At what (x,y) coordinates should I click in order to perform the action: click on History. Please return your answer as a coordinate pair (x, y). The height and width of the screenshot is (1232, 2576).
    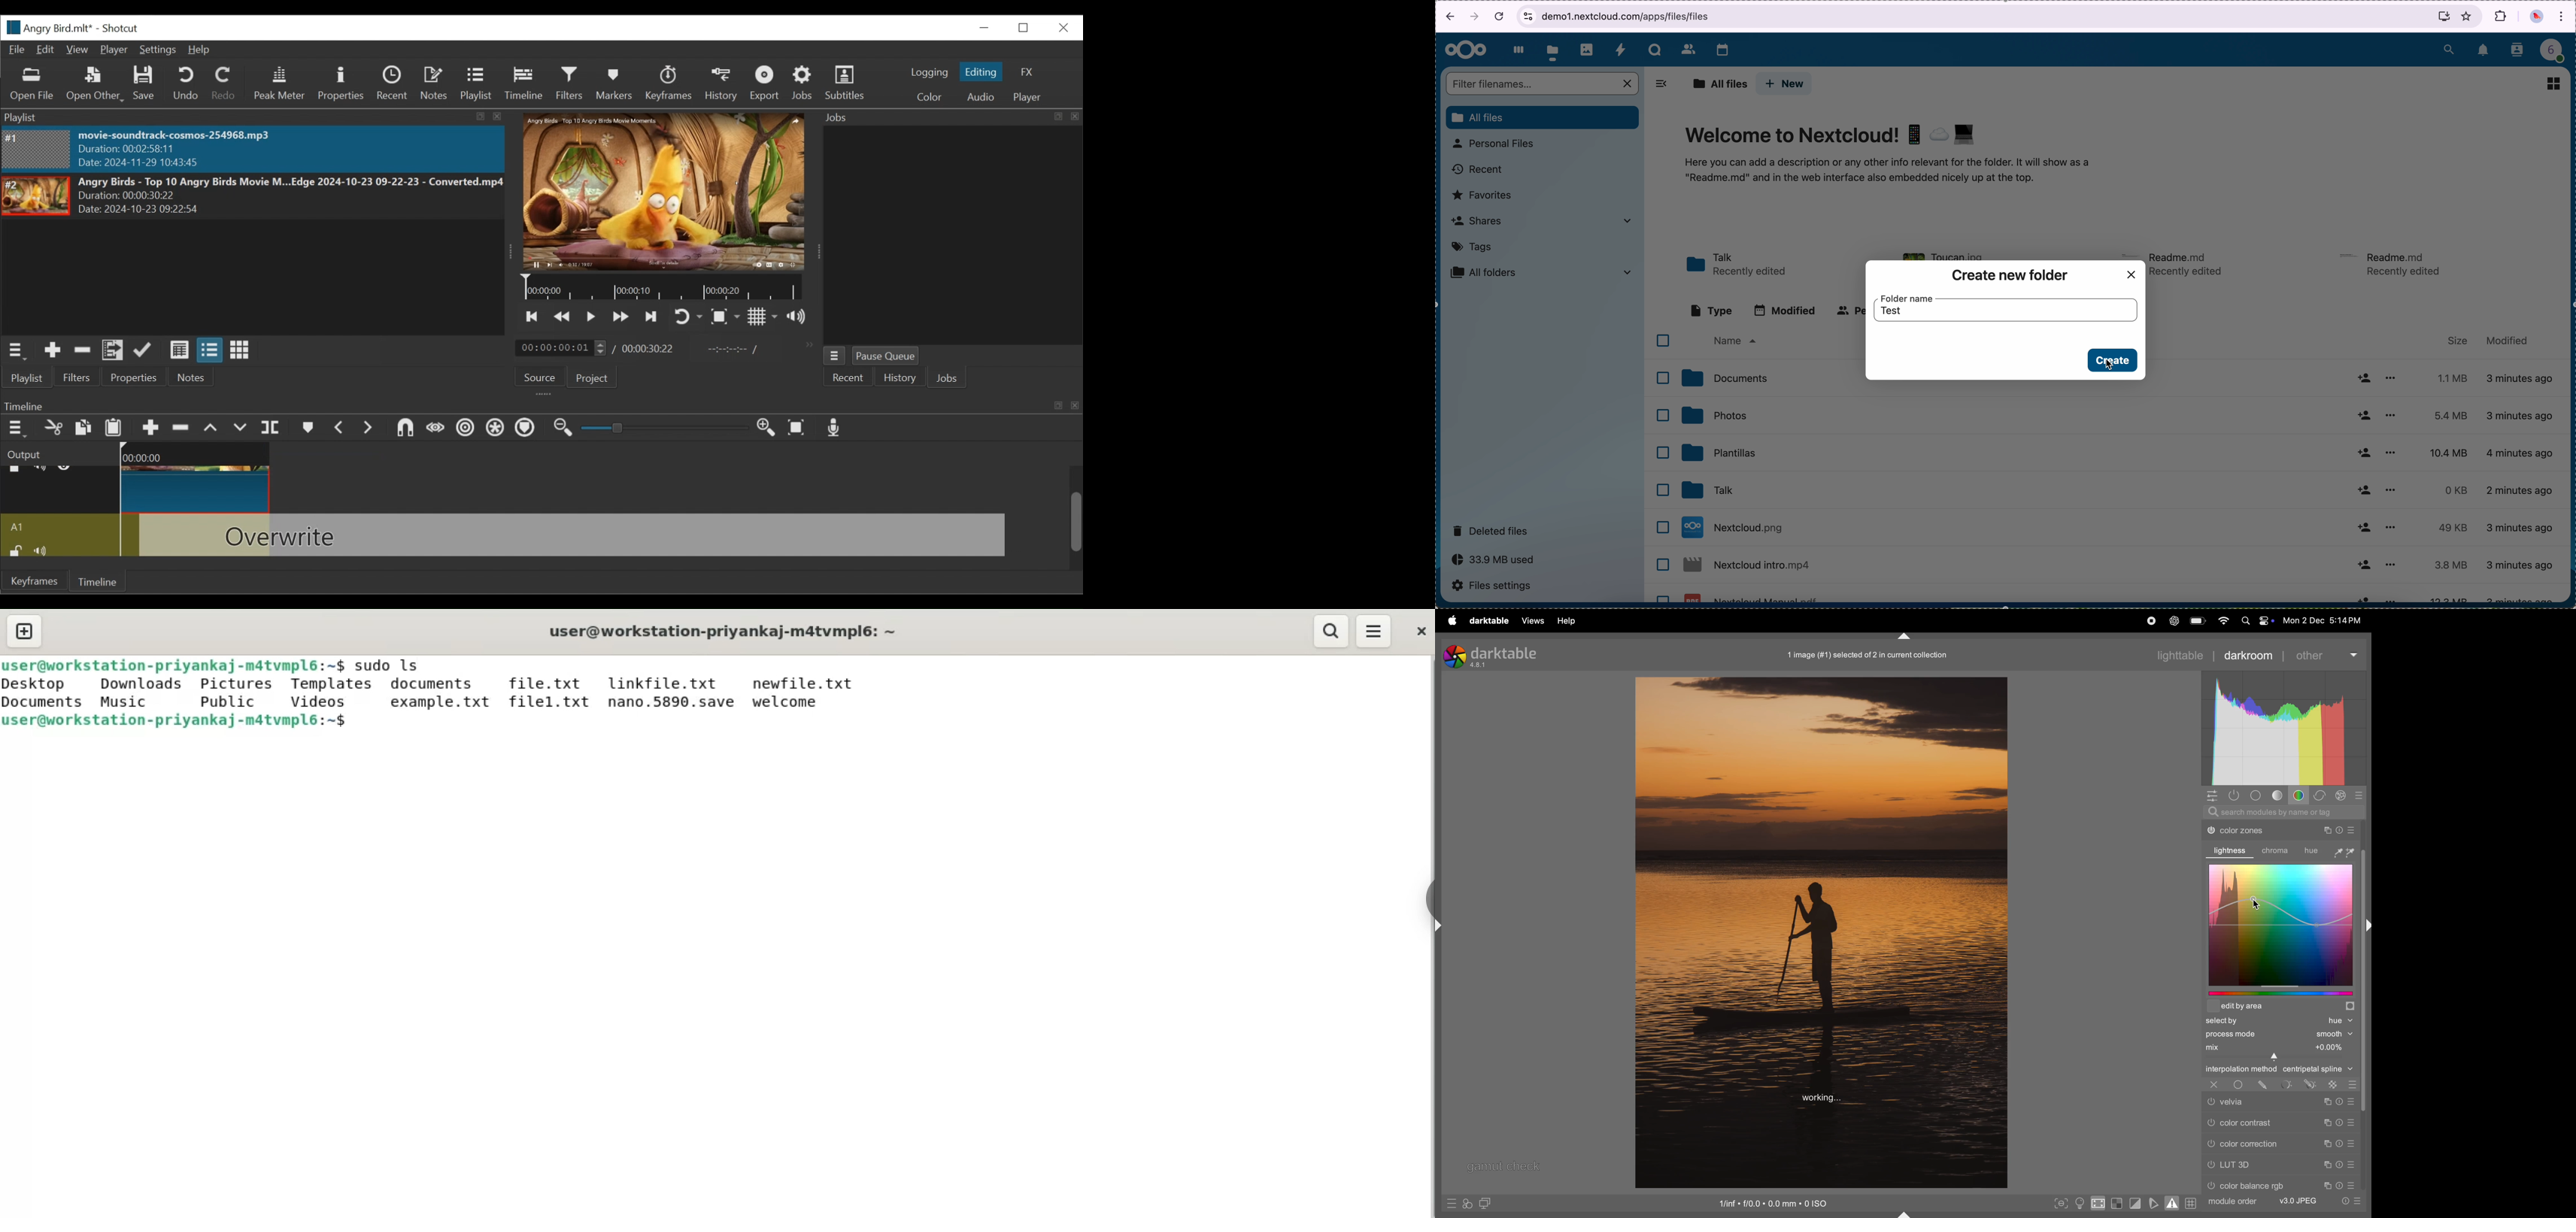
    Looking at the image, I should click on (720, 84).